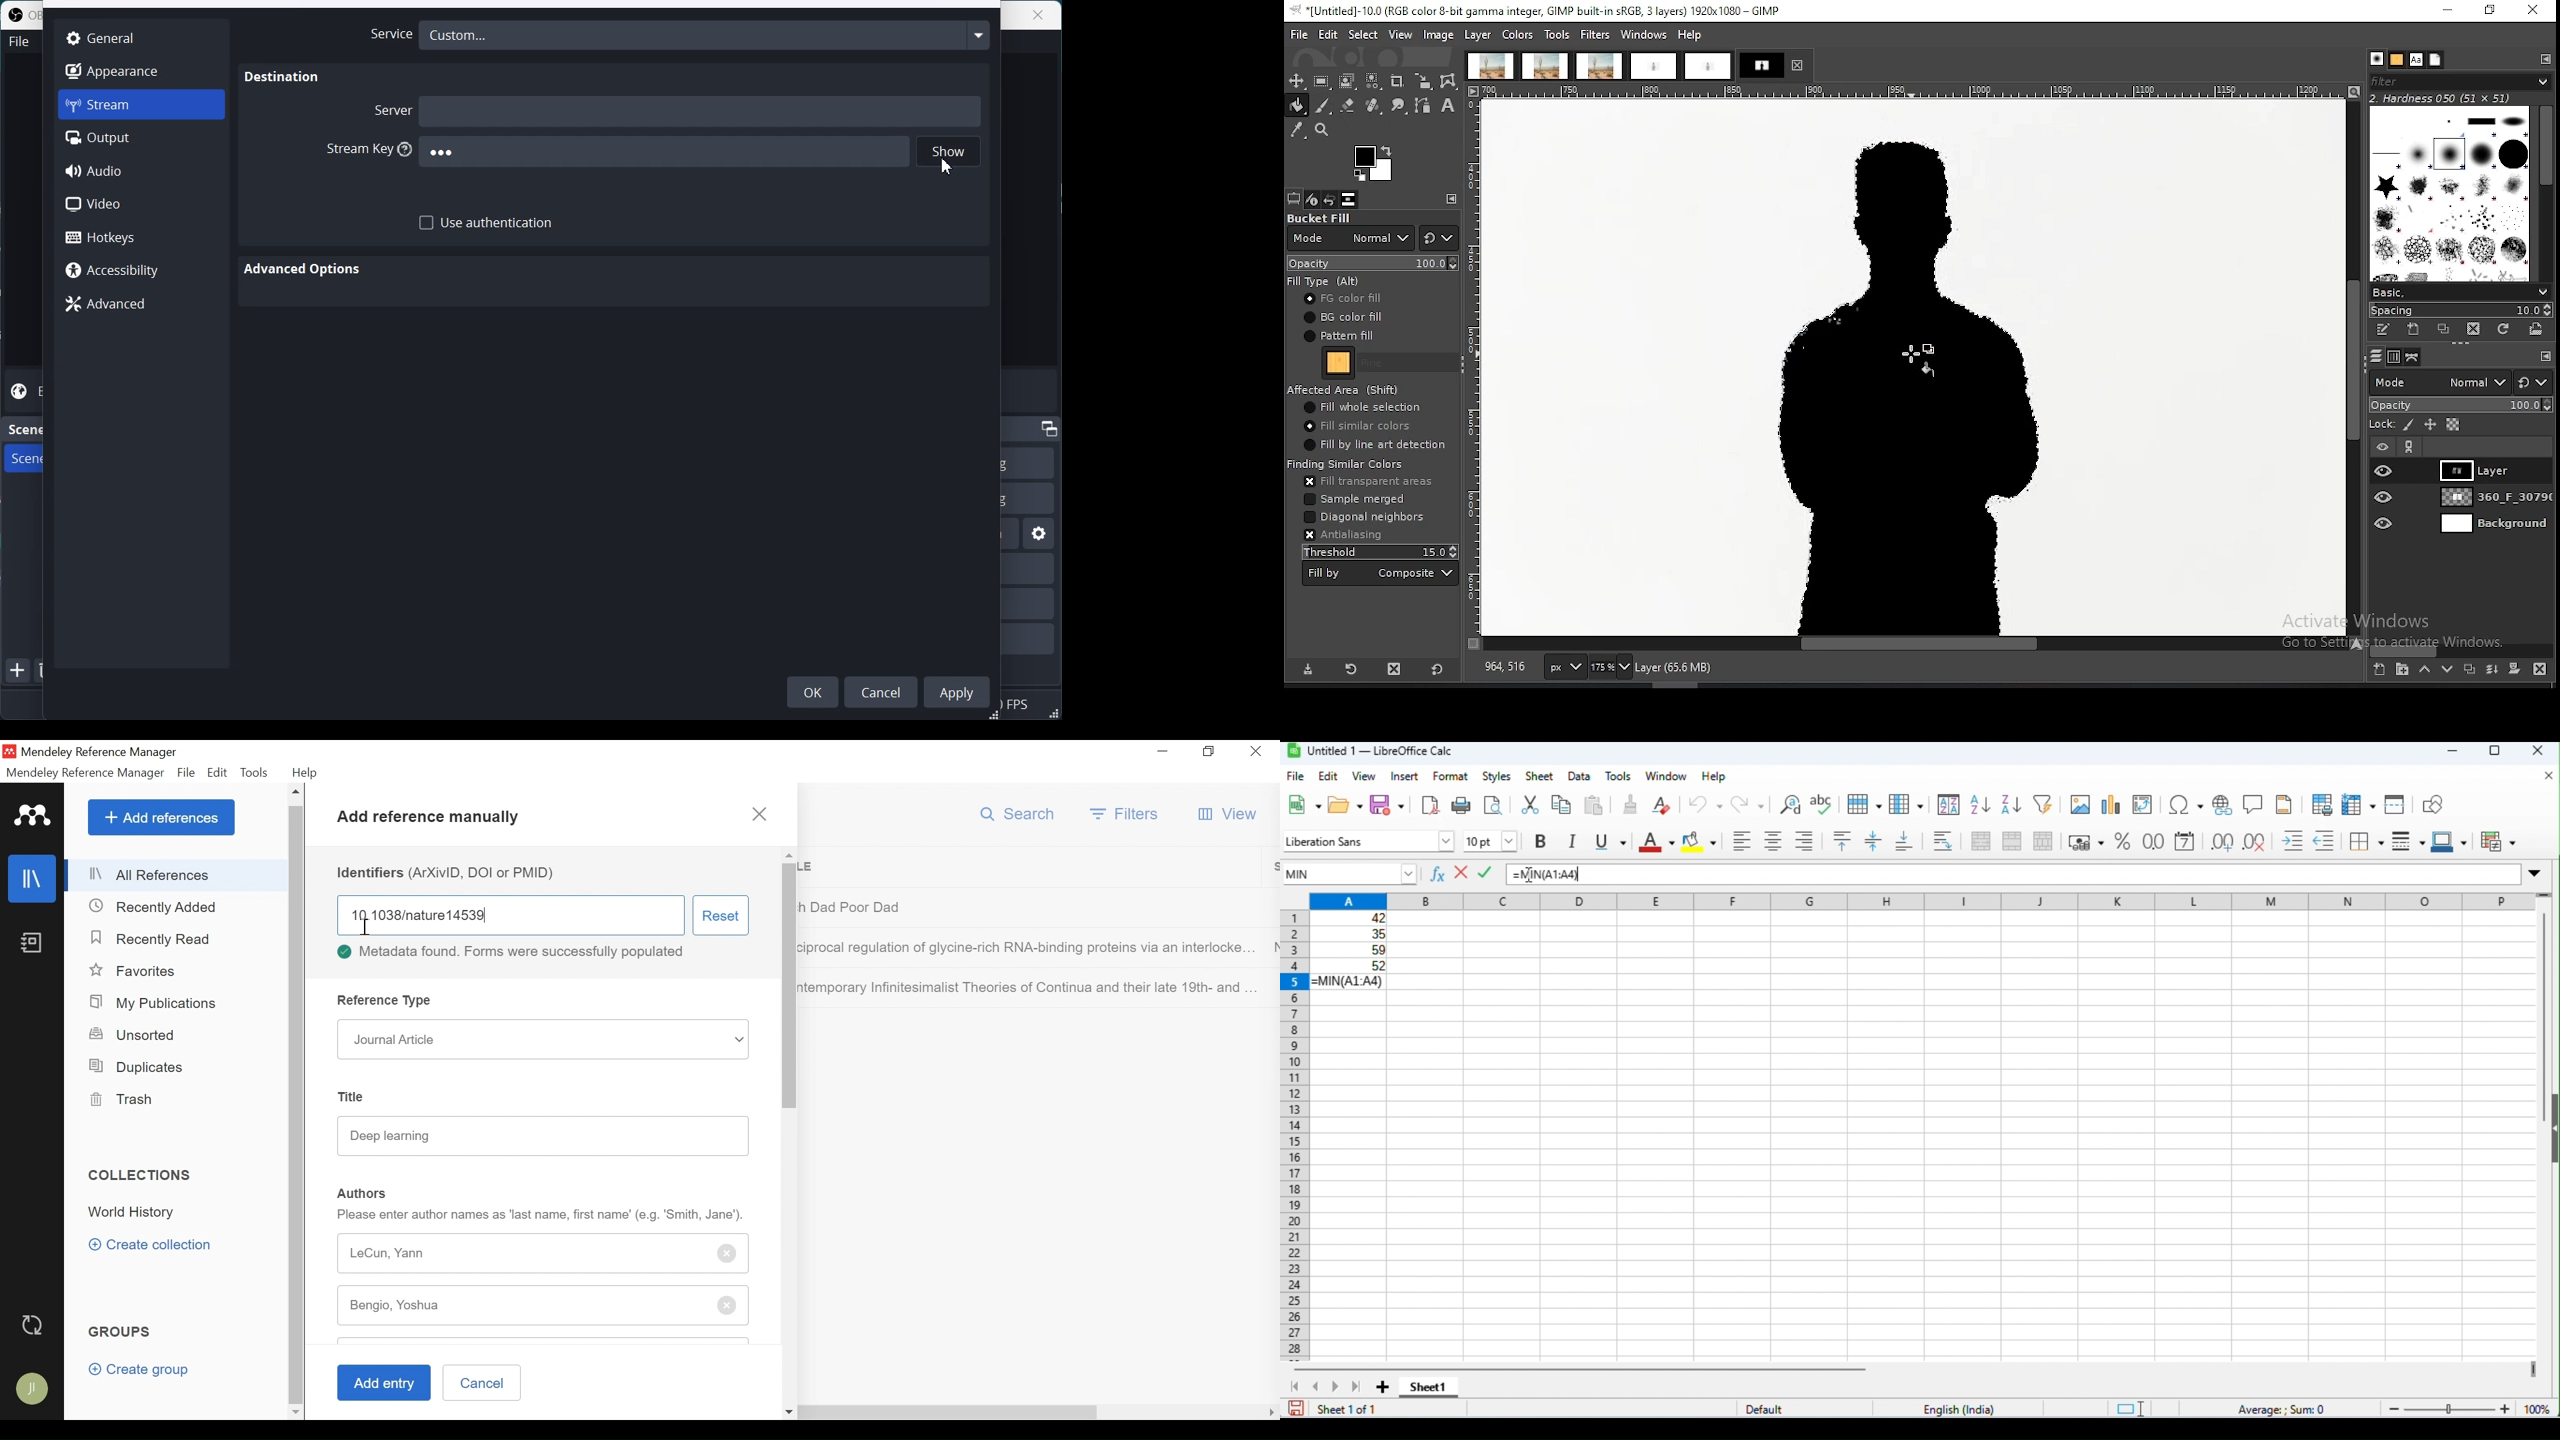  What do you see at coordinates (2497, 842) in the screenshot?
I see `conditional` at bounding box center [2497, 842].